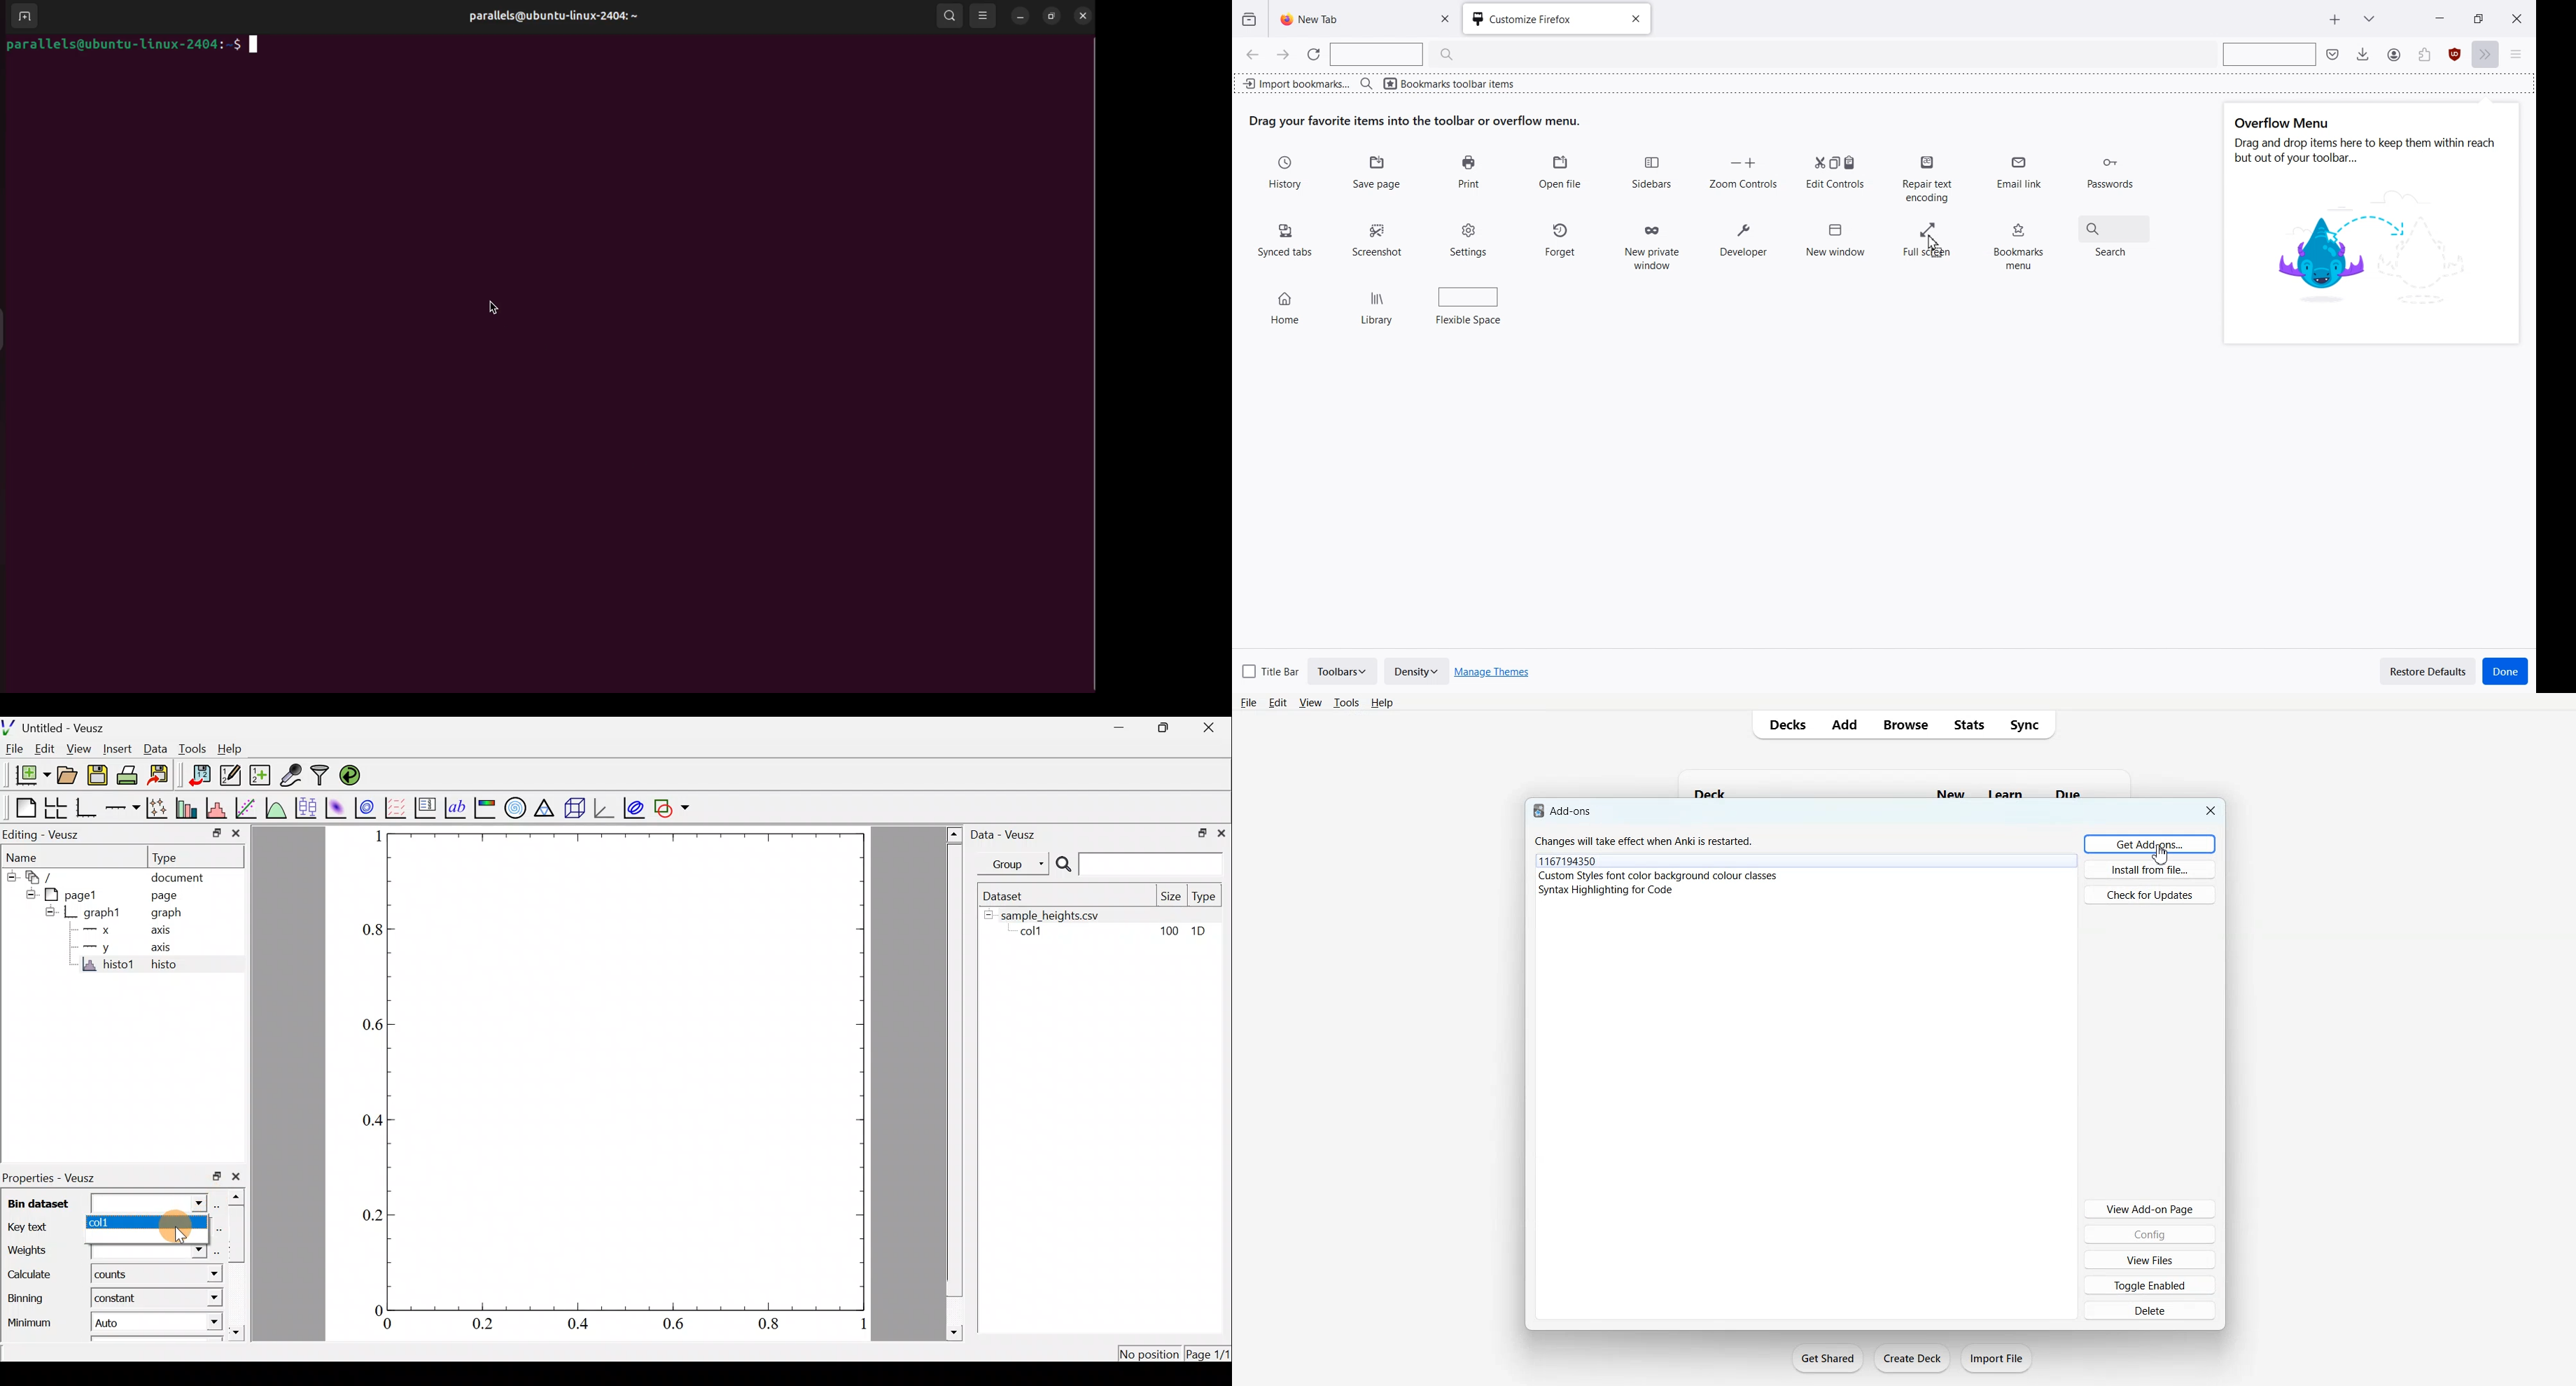 This screenshot has height=1400, width=2576. What do you see at coordinates (200, 1323) in the screenshot?
I see `minimum dropdown` at bounding box center [200, 1323].